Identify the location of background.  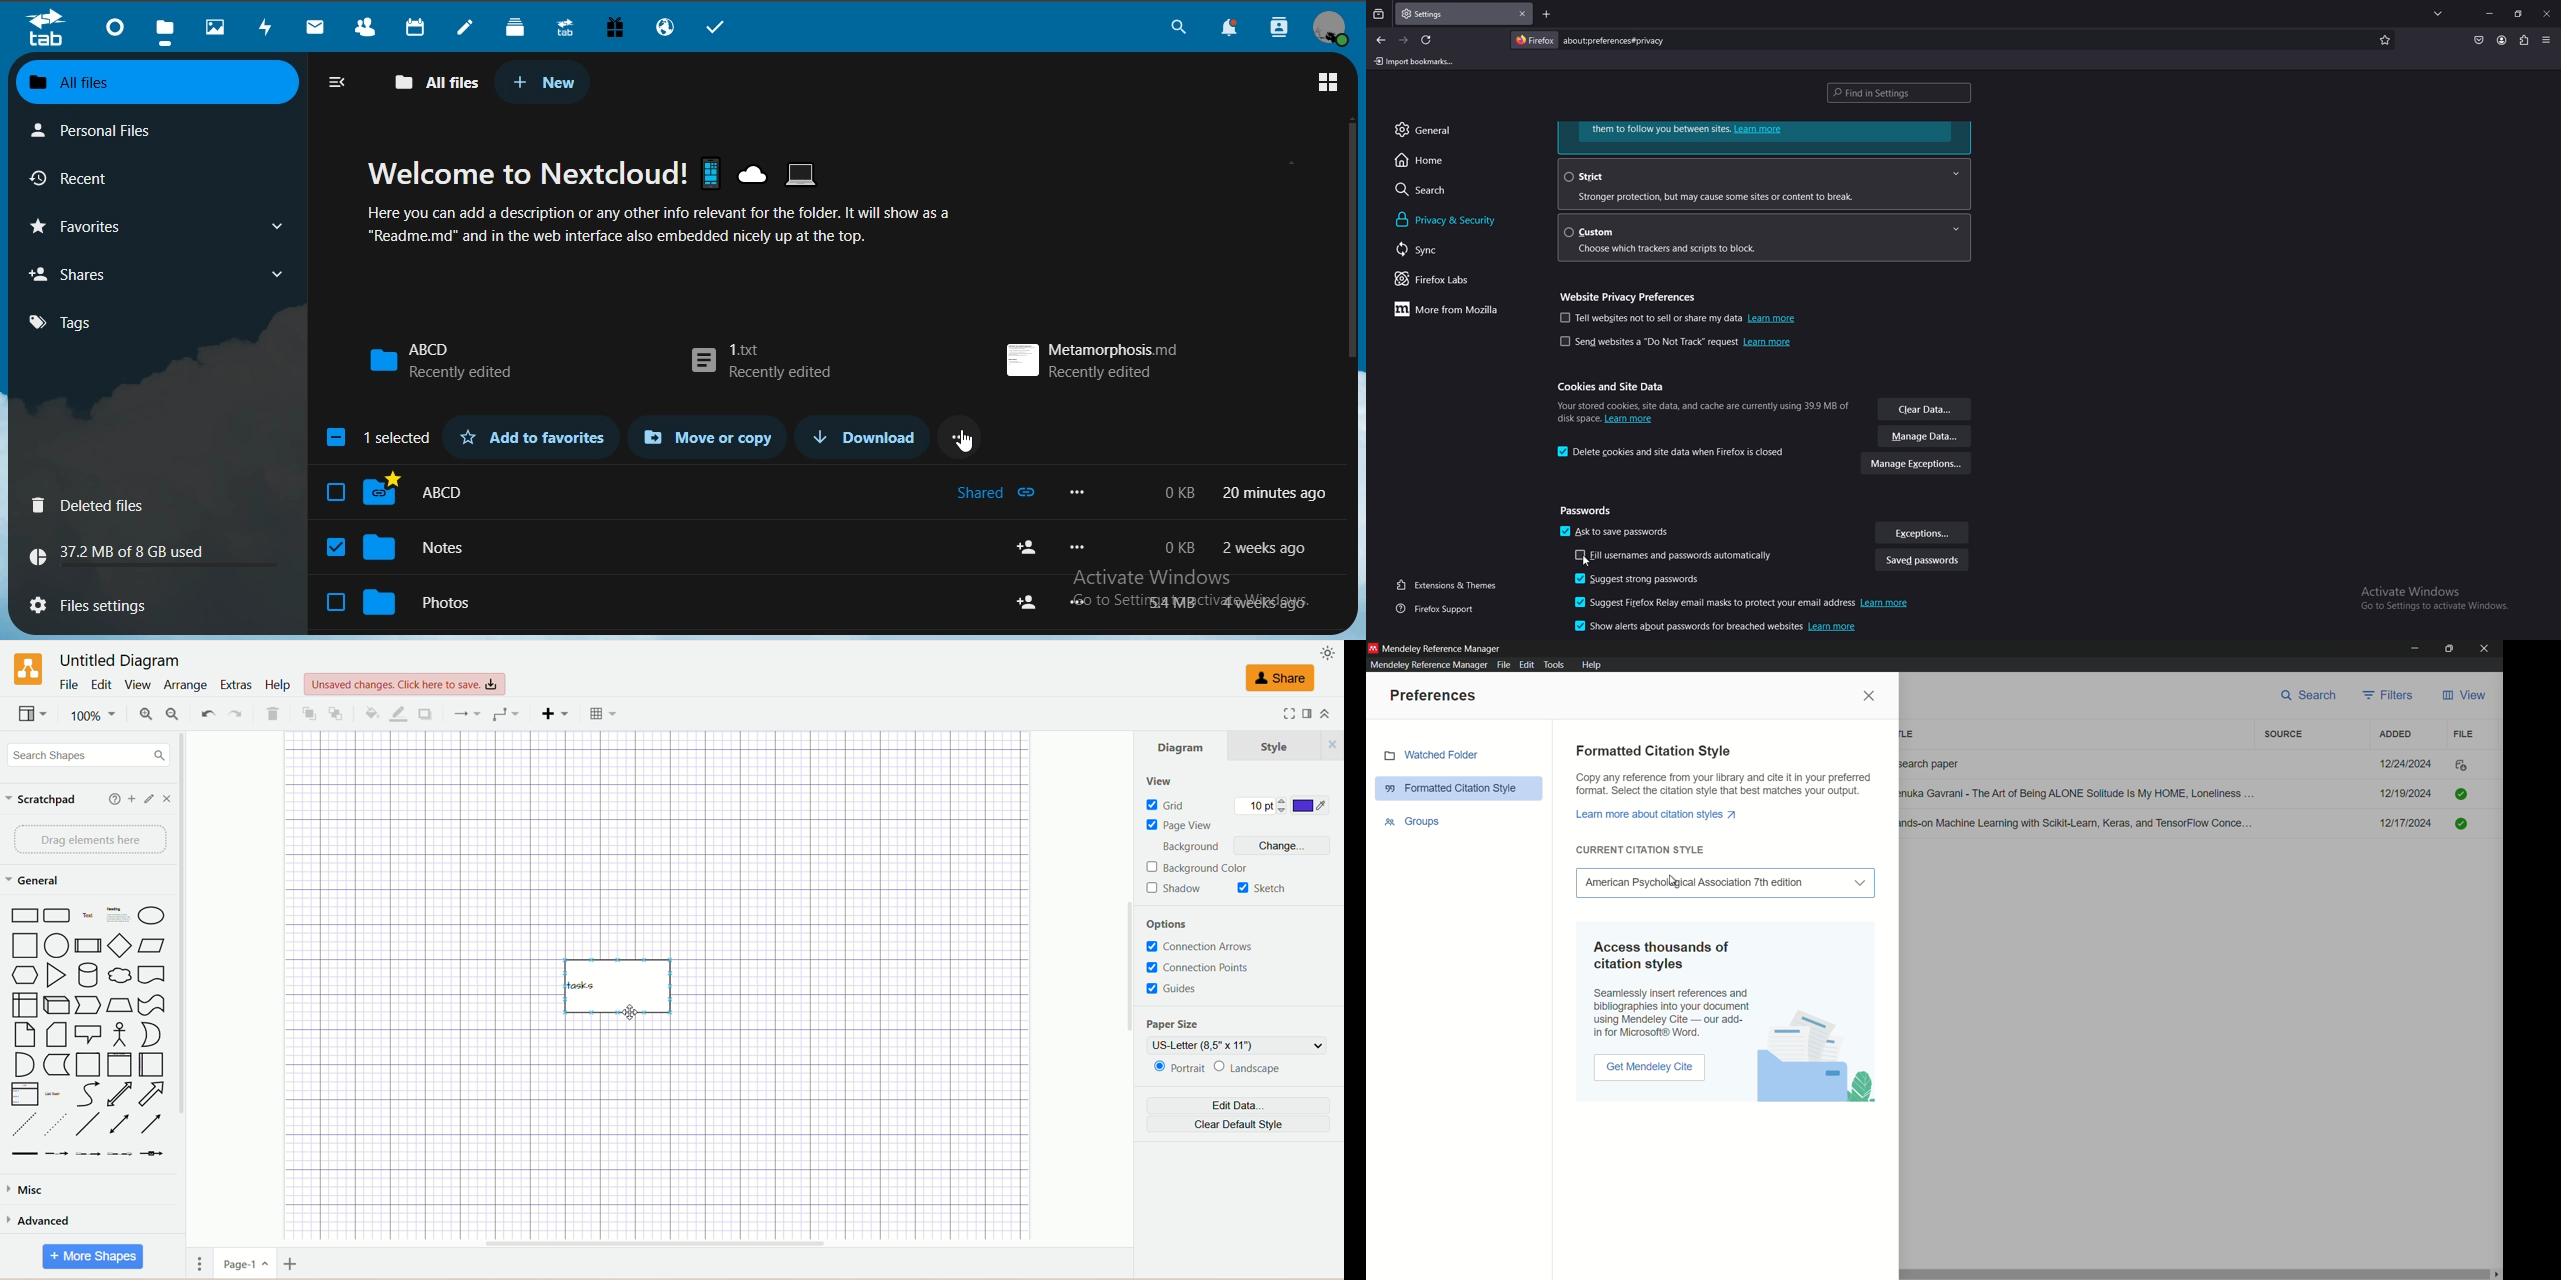
(1190, 847).